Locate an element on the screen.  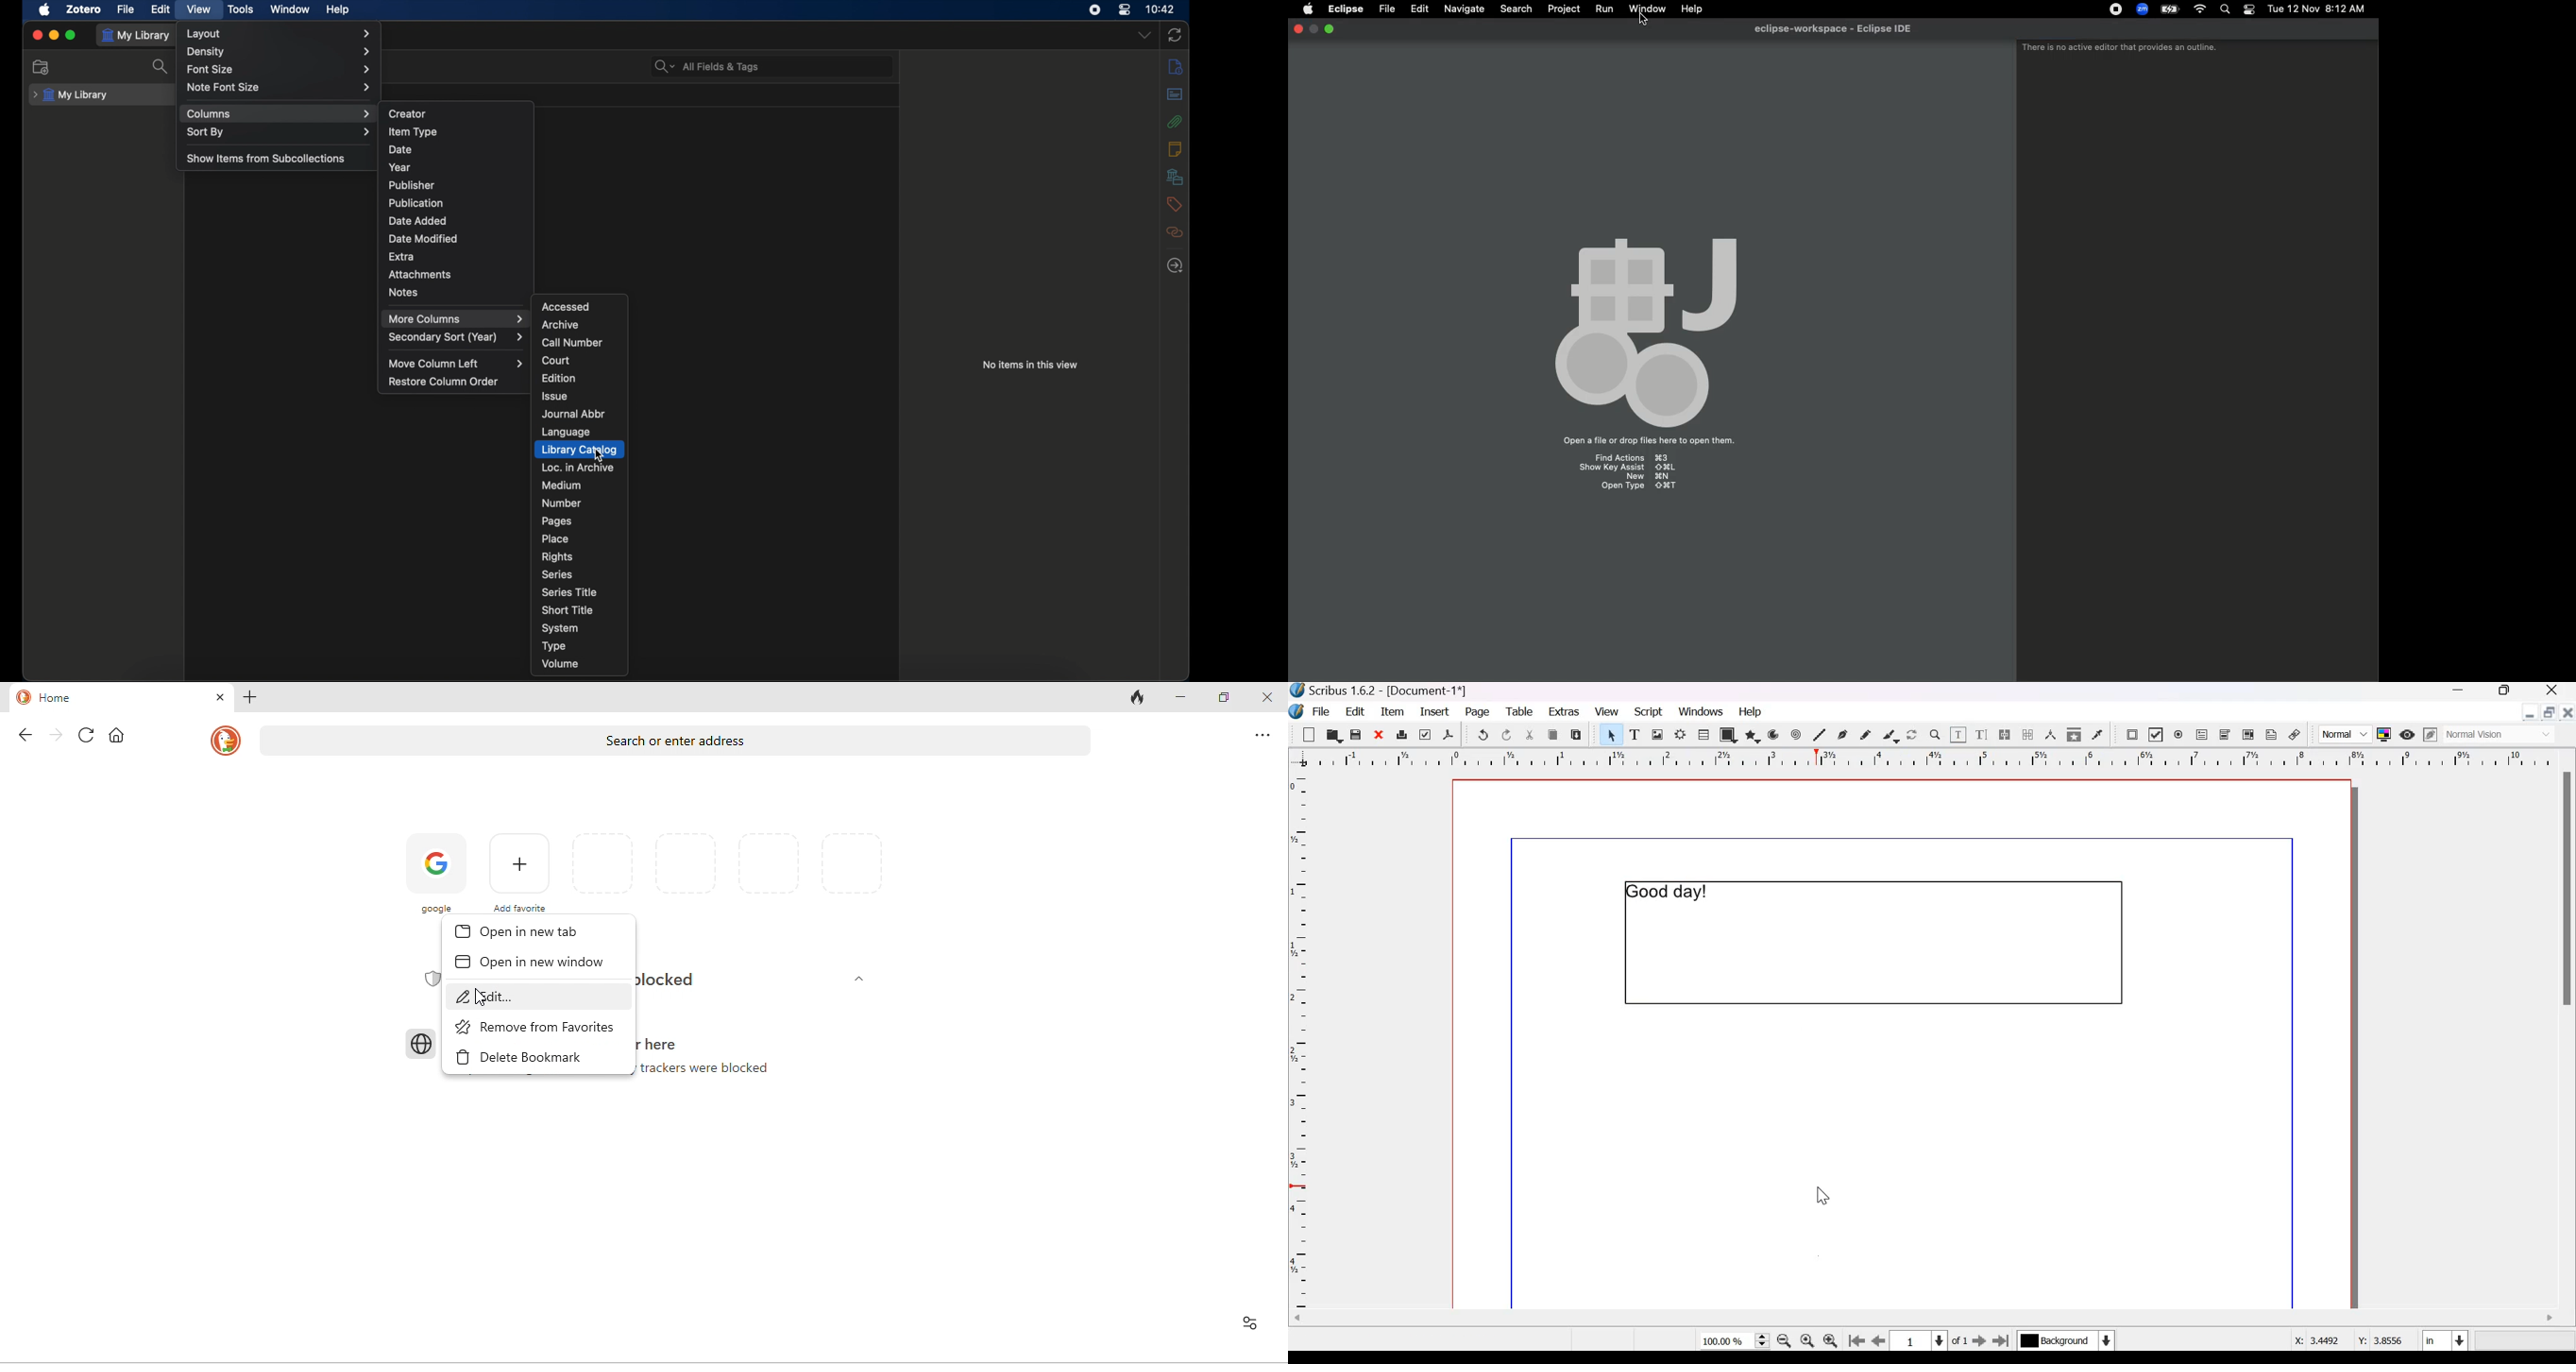
maximize is located at coordinates (71, 35).